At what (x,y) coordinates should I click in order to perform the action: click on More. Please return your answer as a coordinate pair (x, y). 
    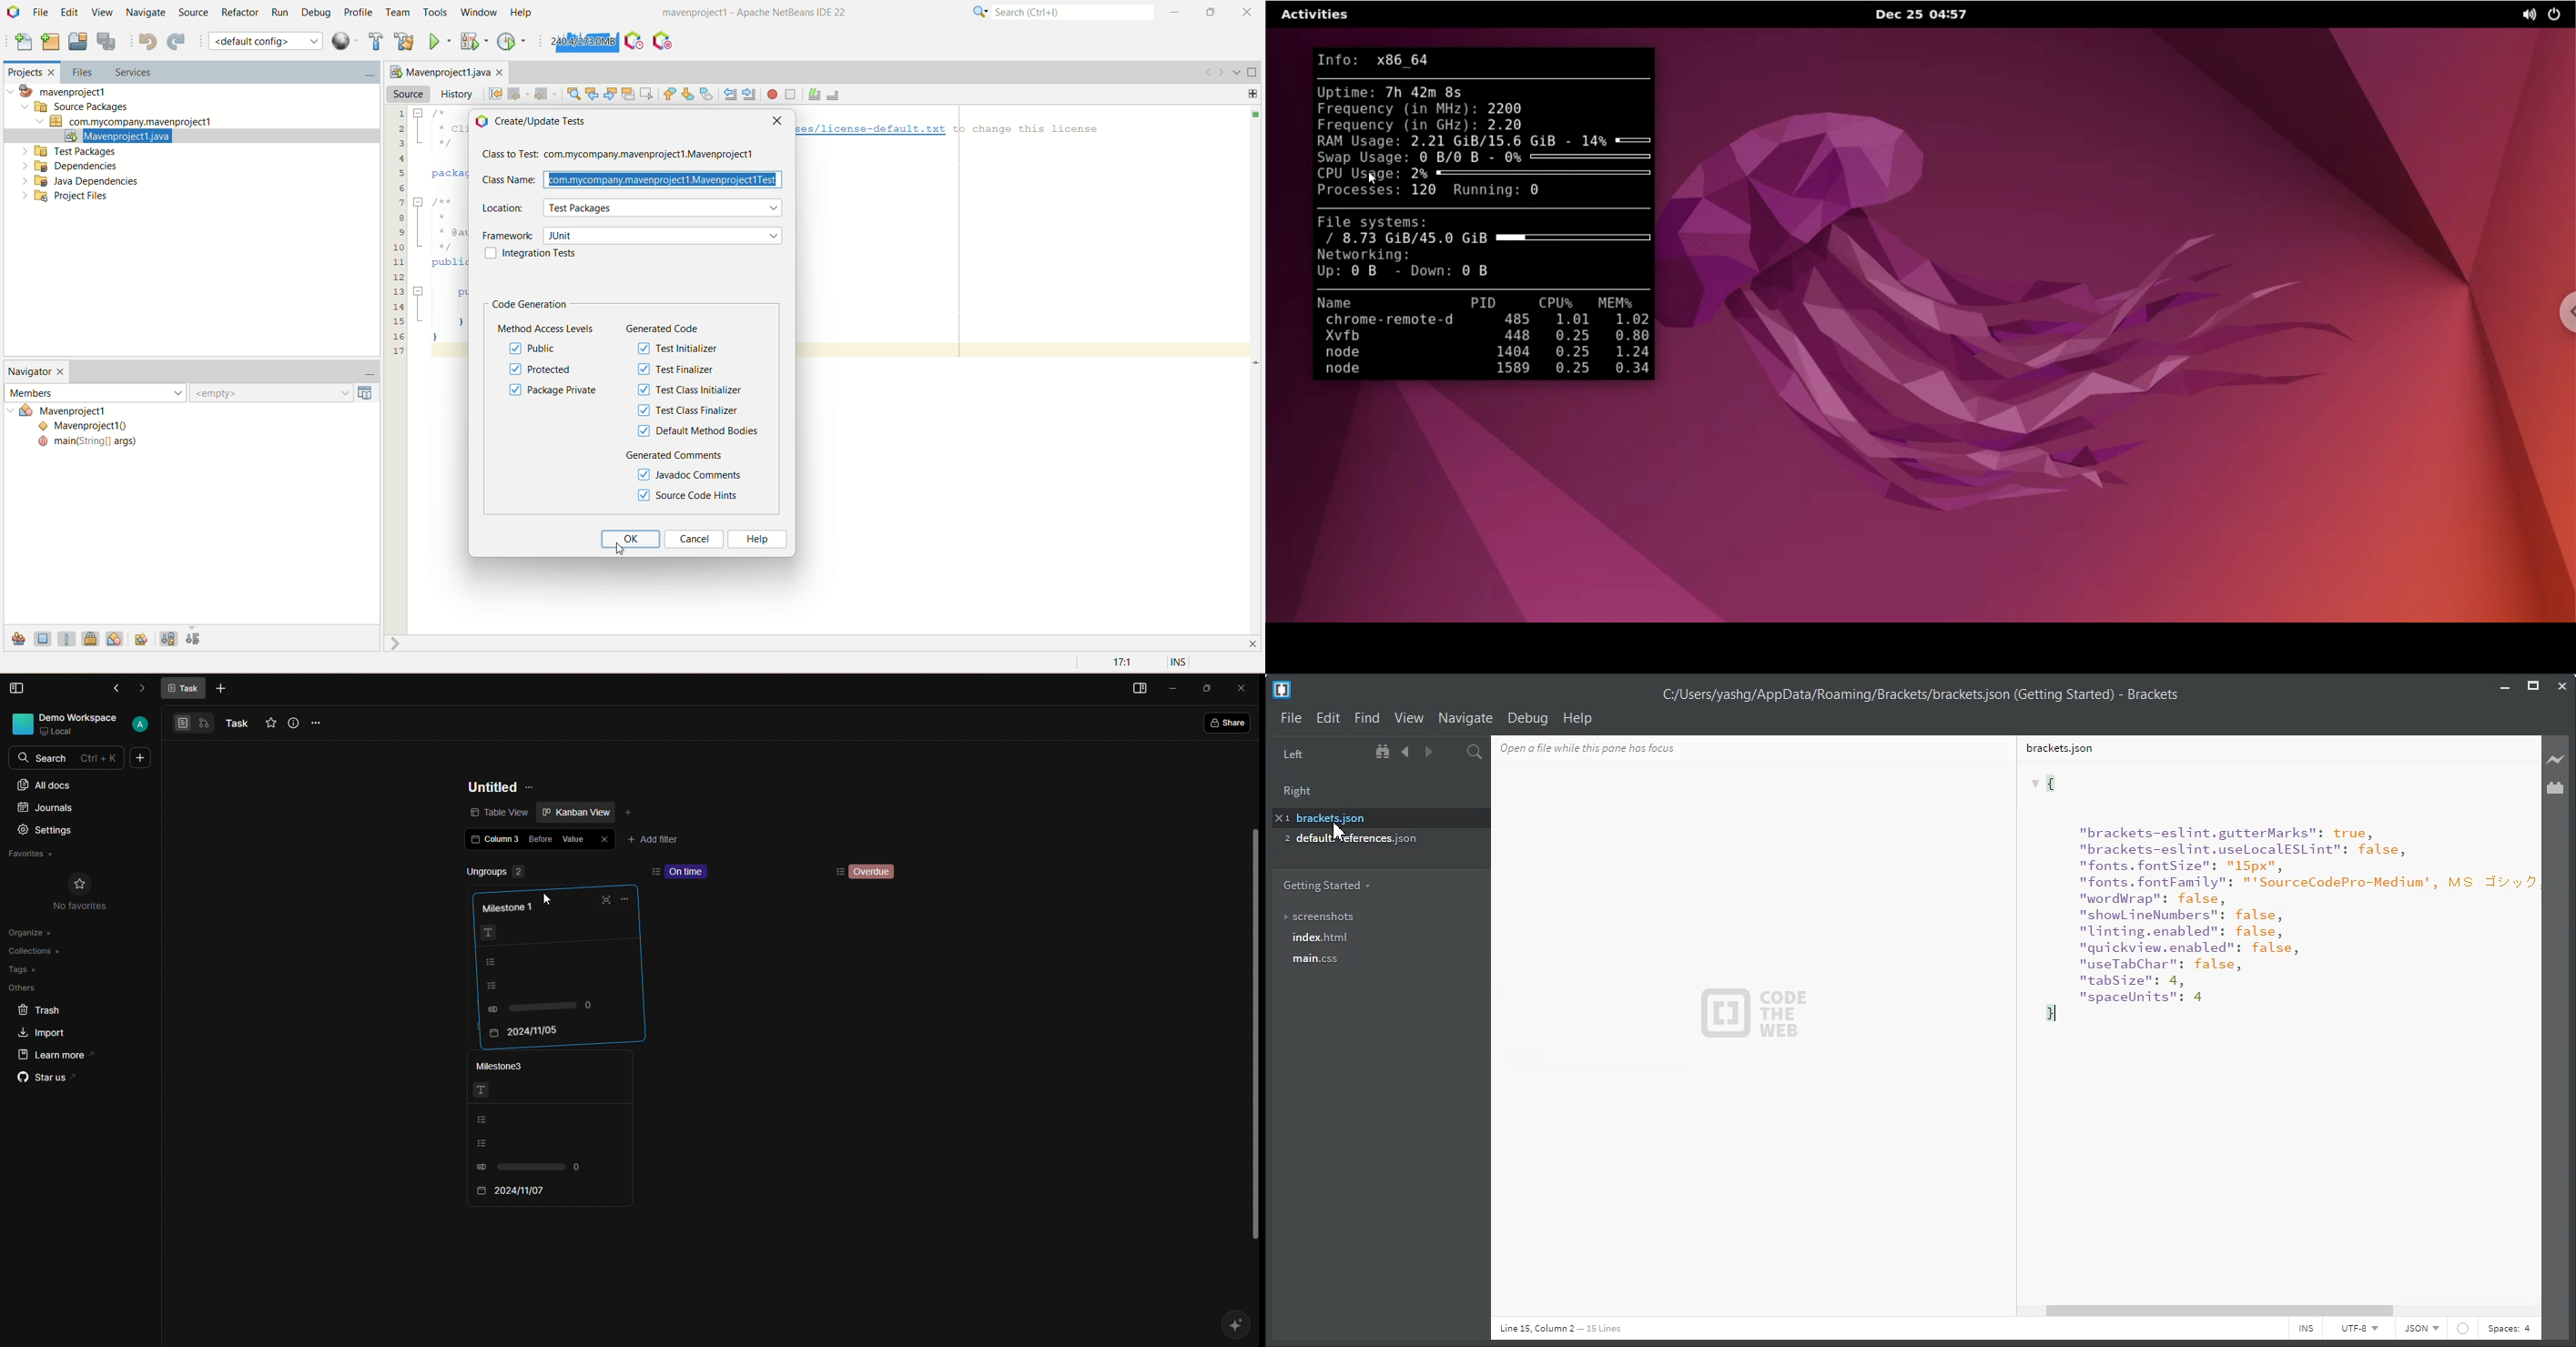
    Looking at the image, I should click on (220, 690).